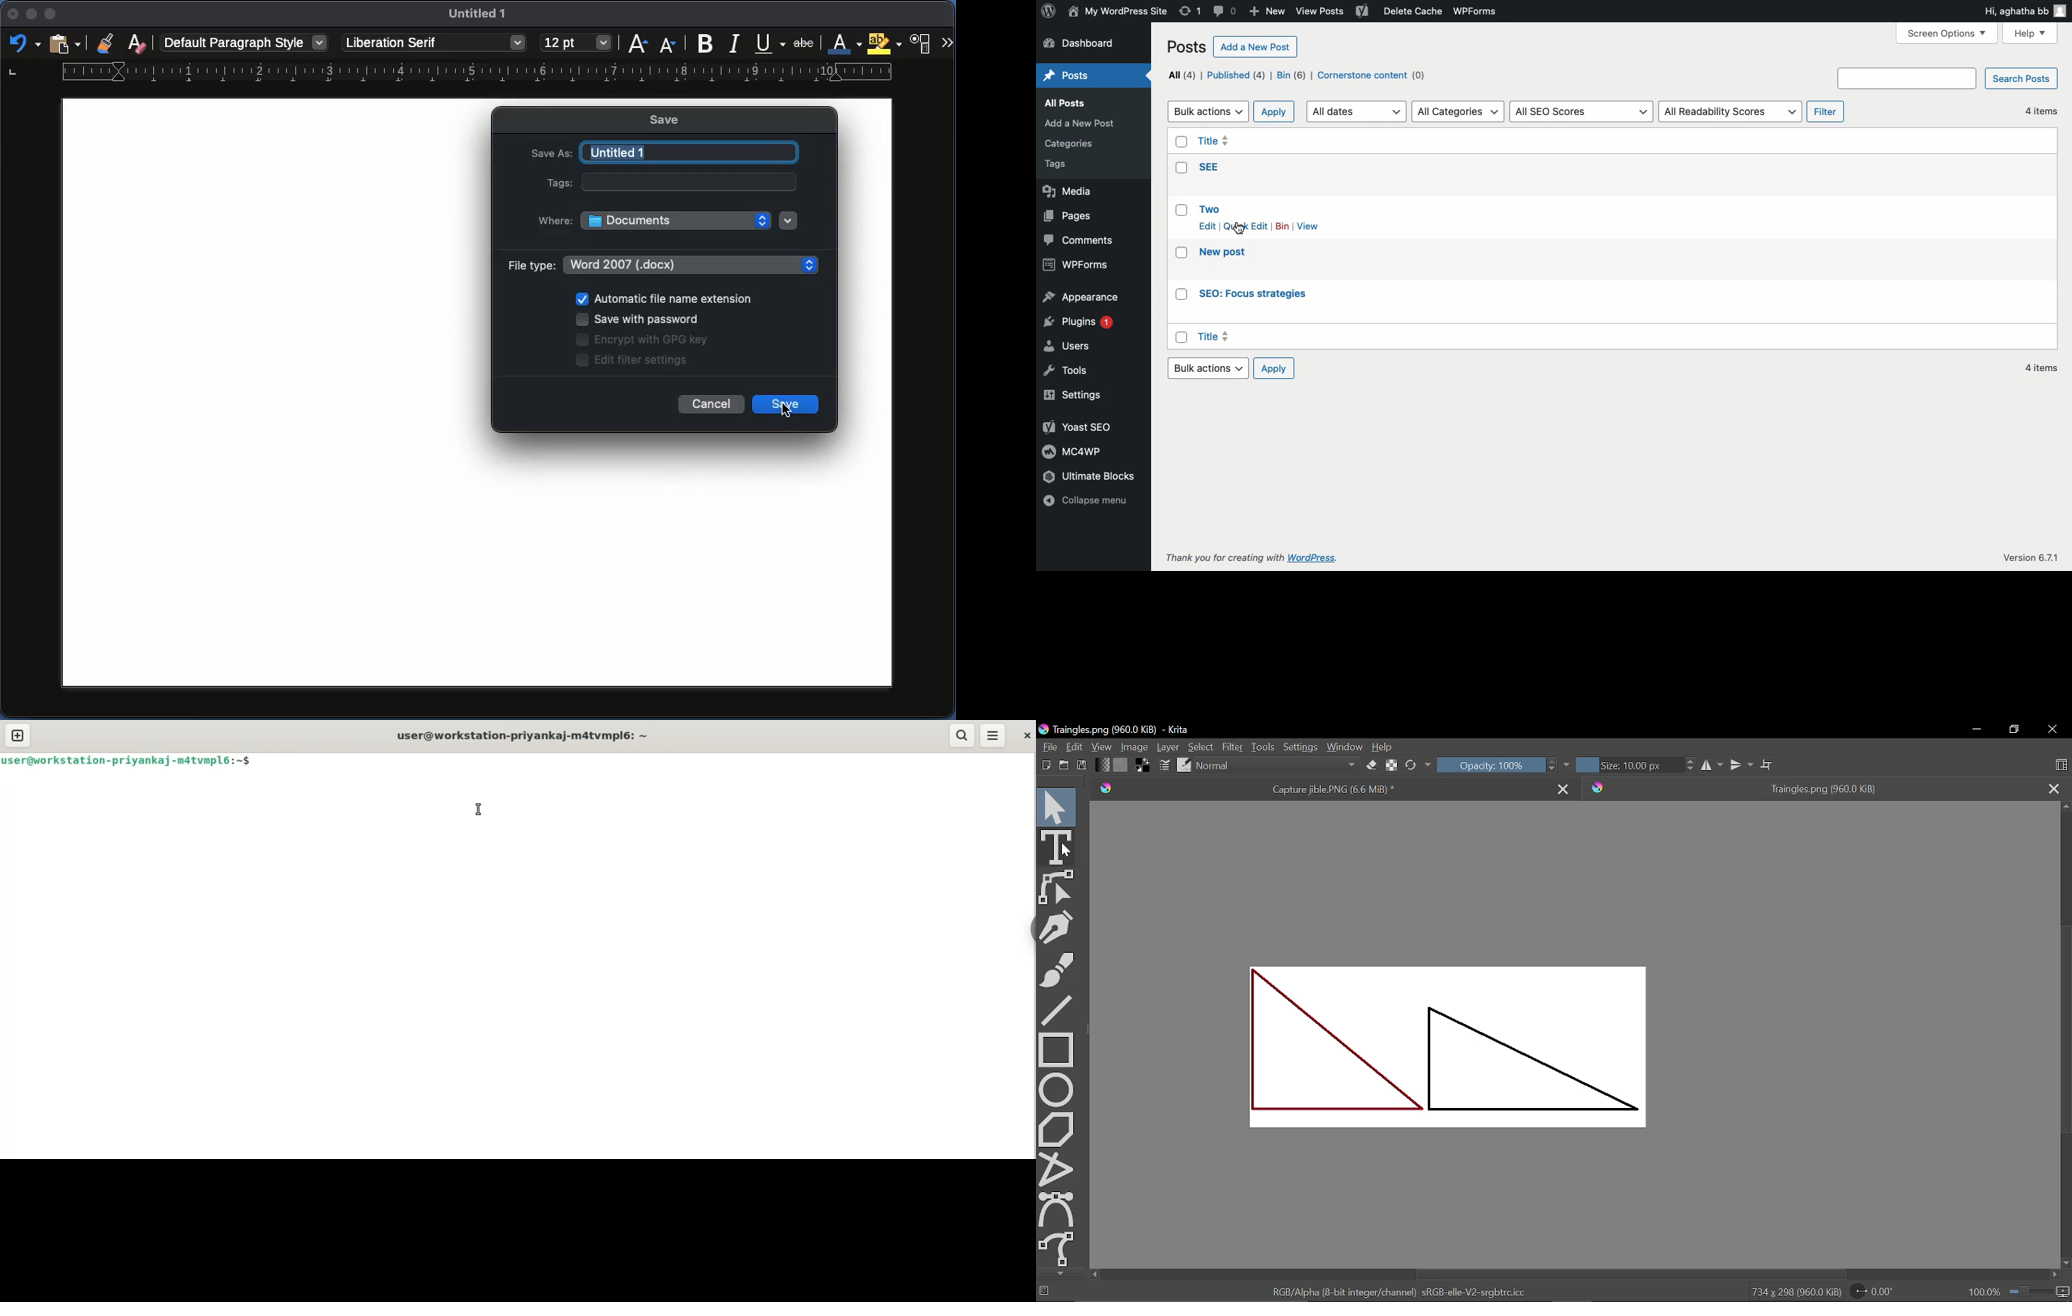 Image resolution: width=2072 pixels, height=1316 pixels. I want to click on Size, so click(1627, 765).